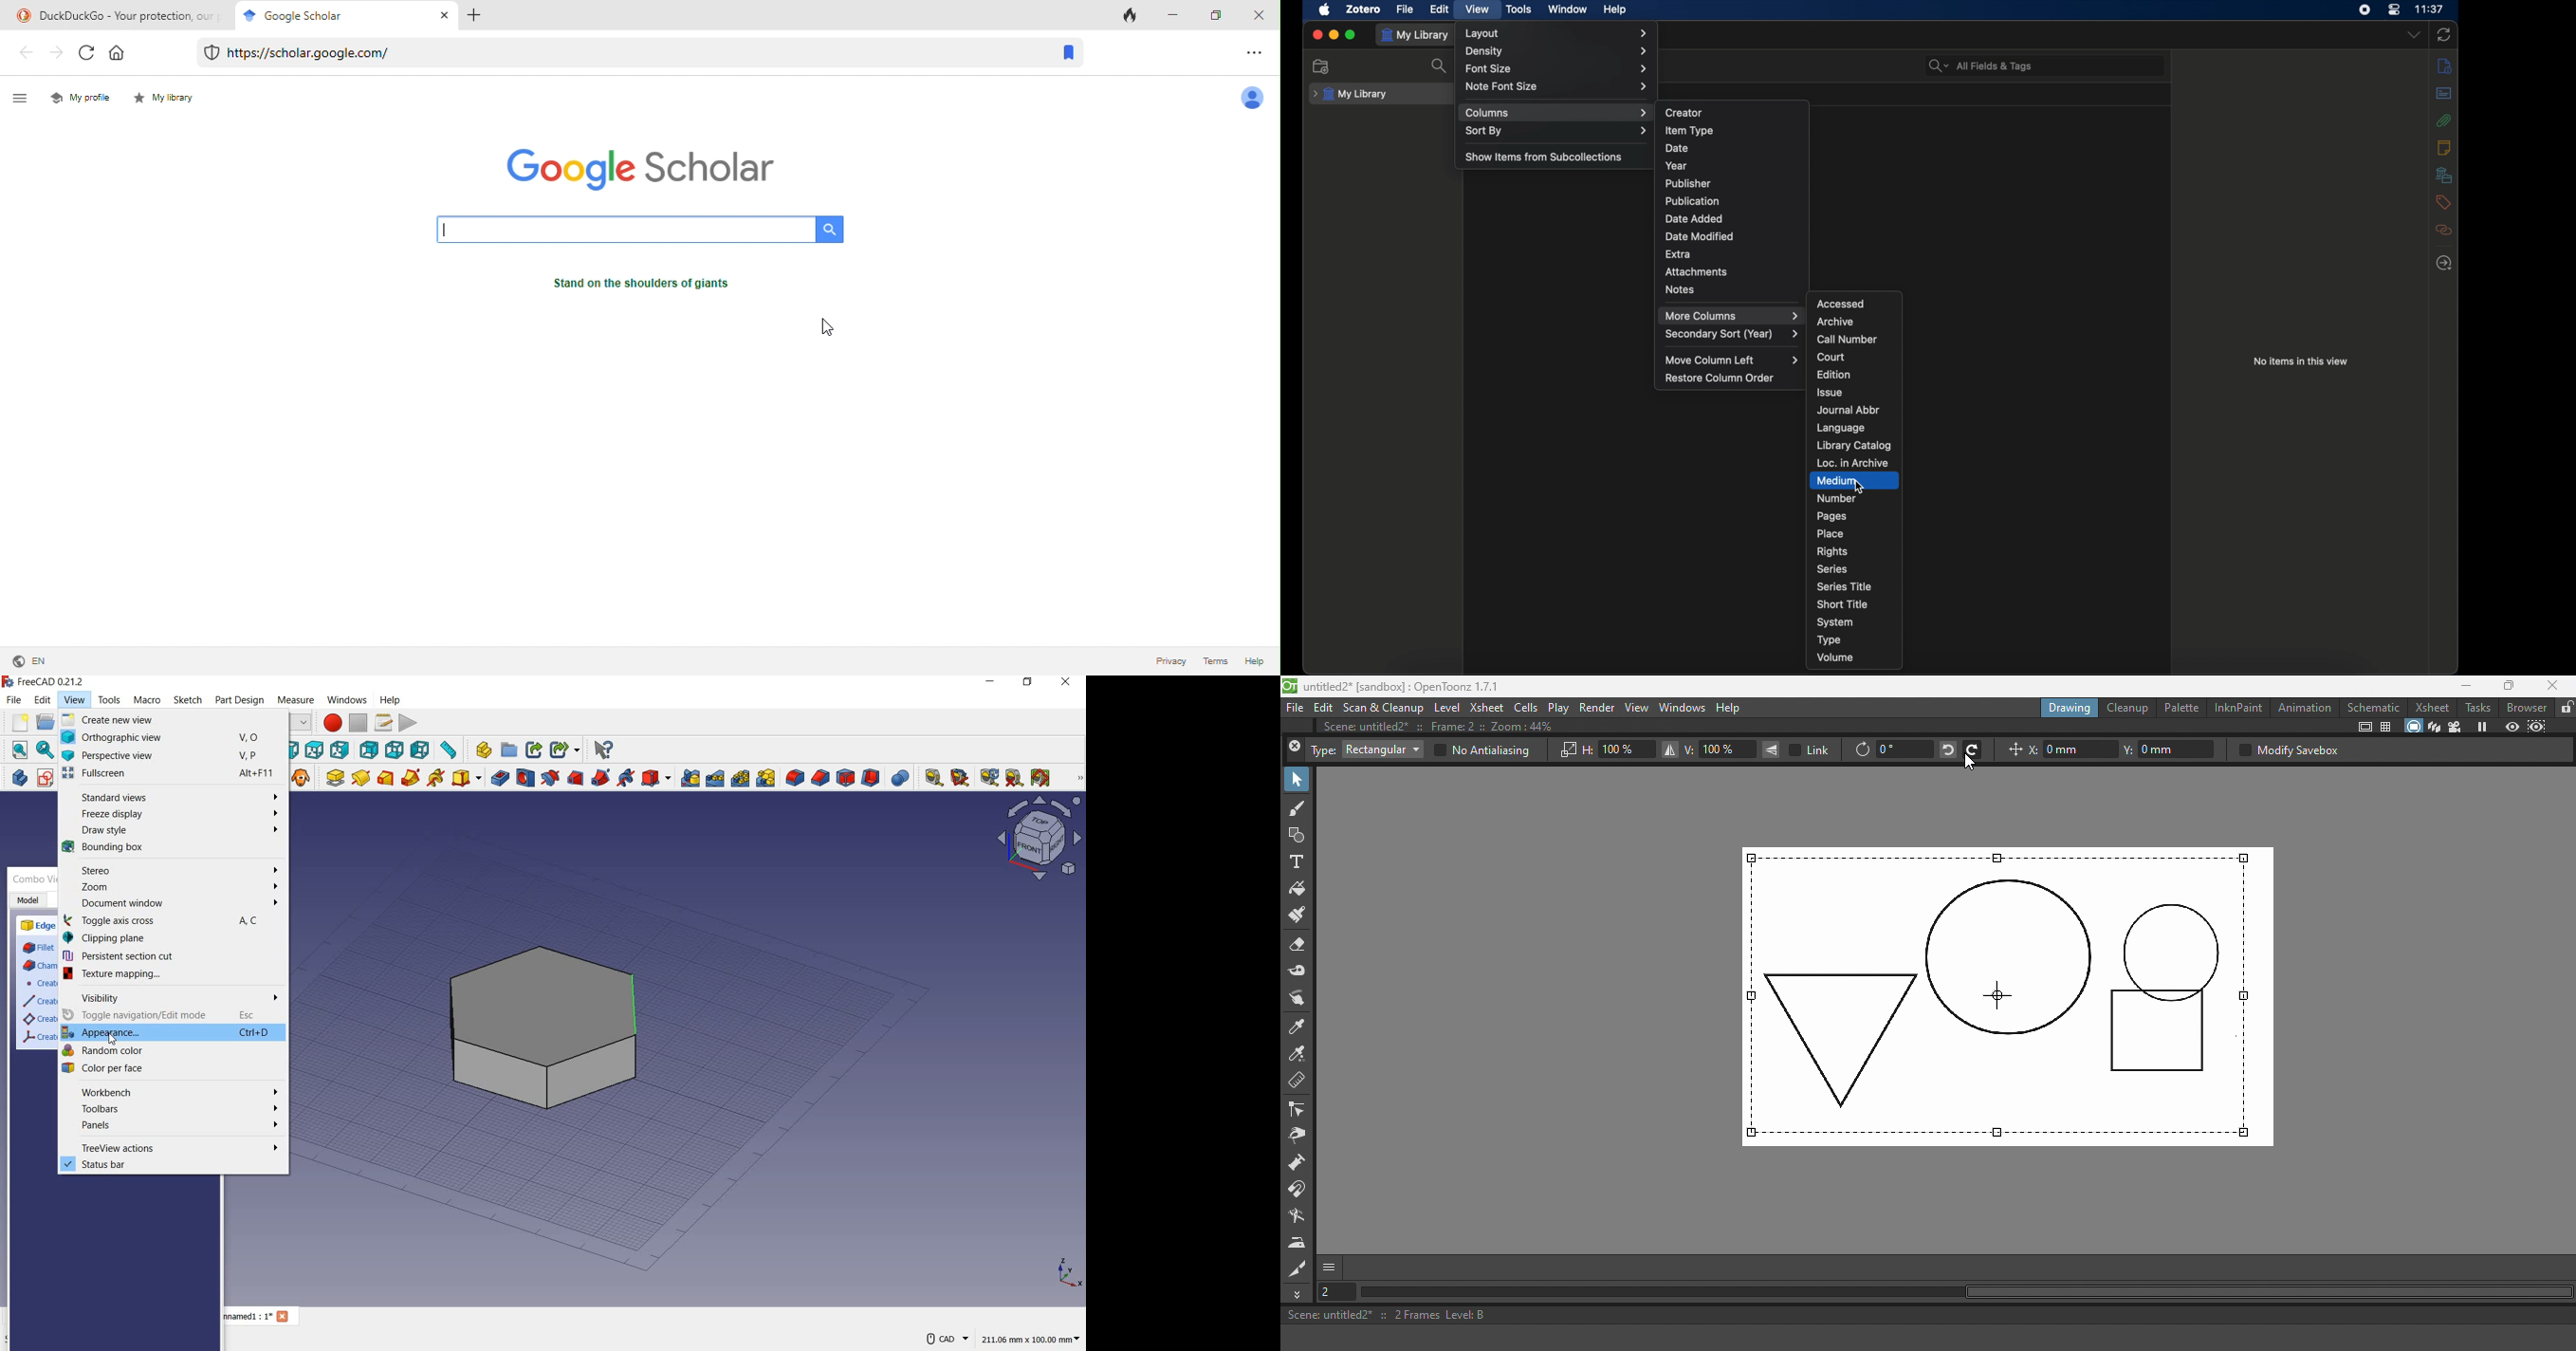 This screenshot has height=1372, width=2576. What do you see at coordinates (1668, 750) in the screenshot?
I see `Flip selection horizontally` at bounding box center [1668, 750].